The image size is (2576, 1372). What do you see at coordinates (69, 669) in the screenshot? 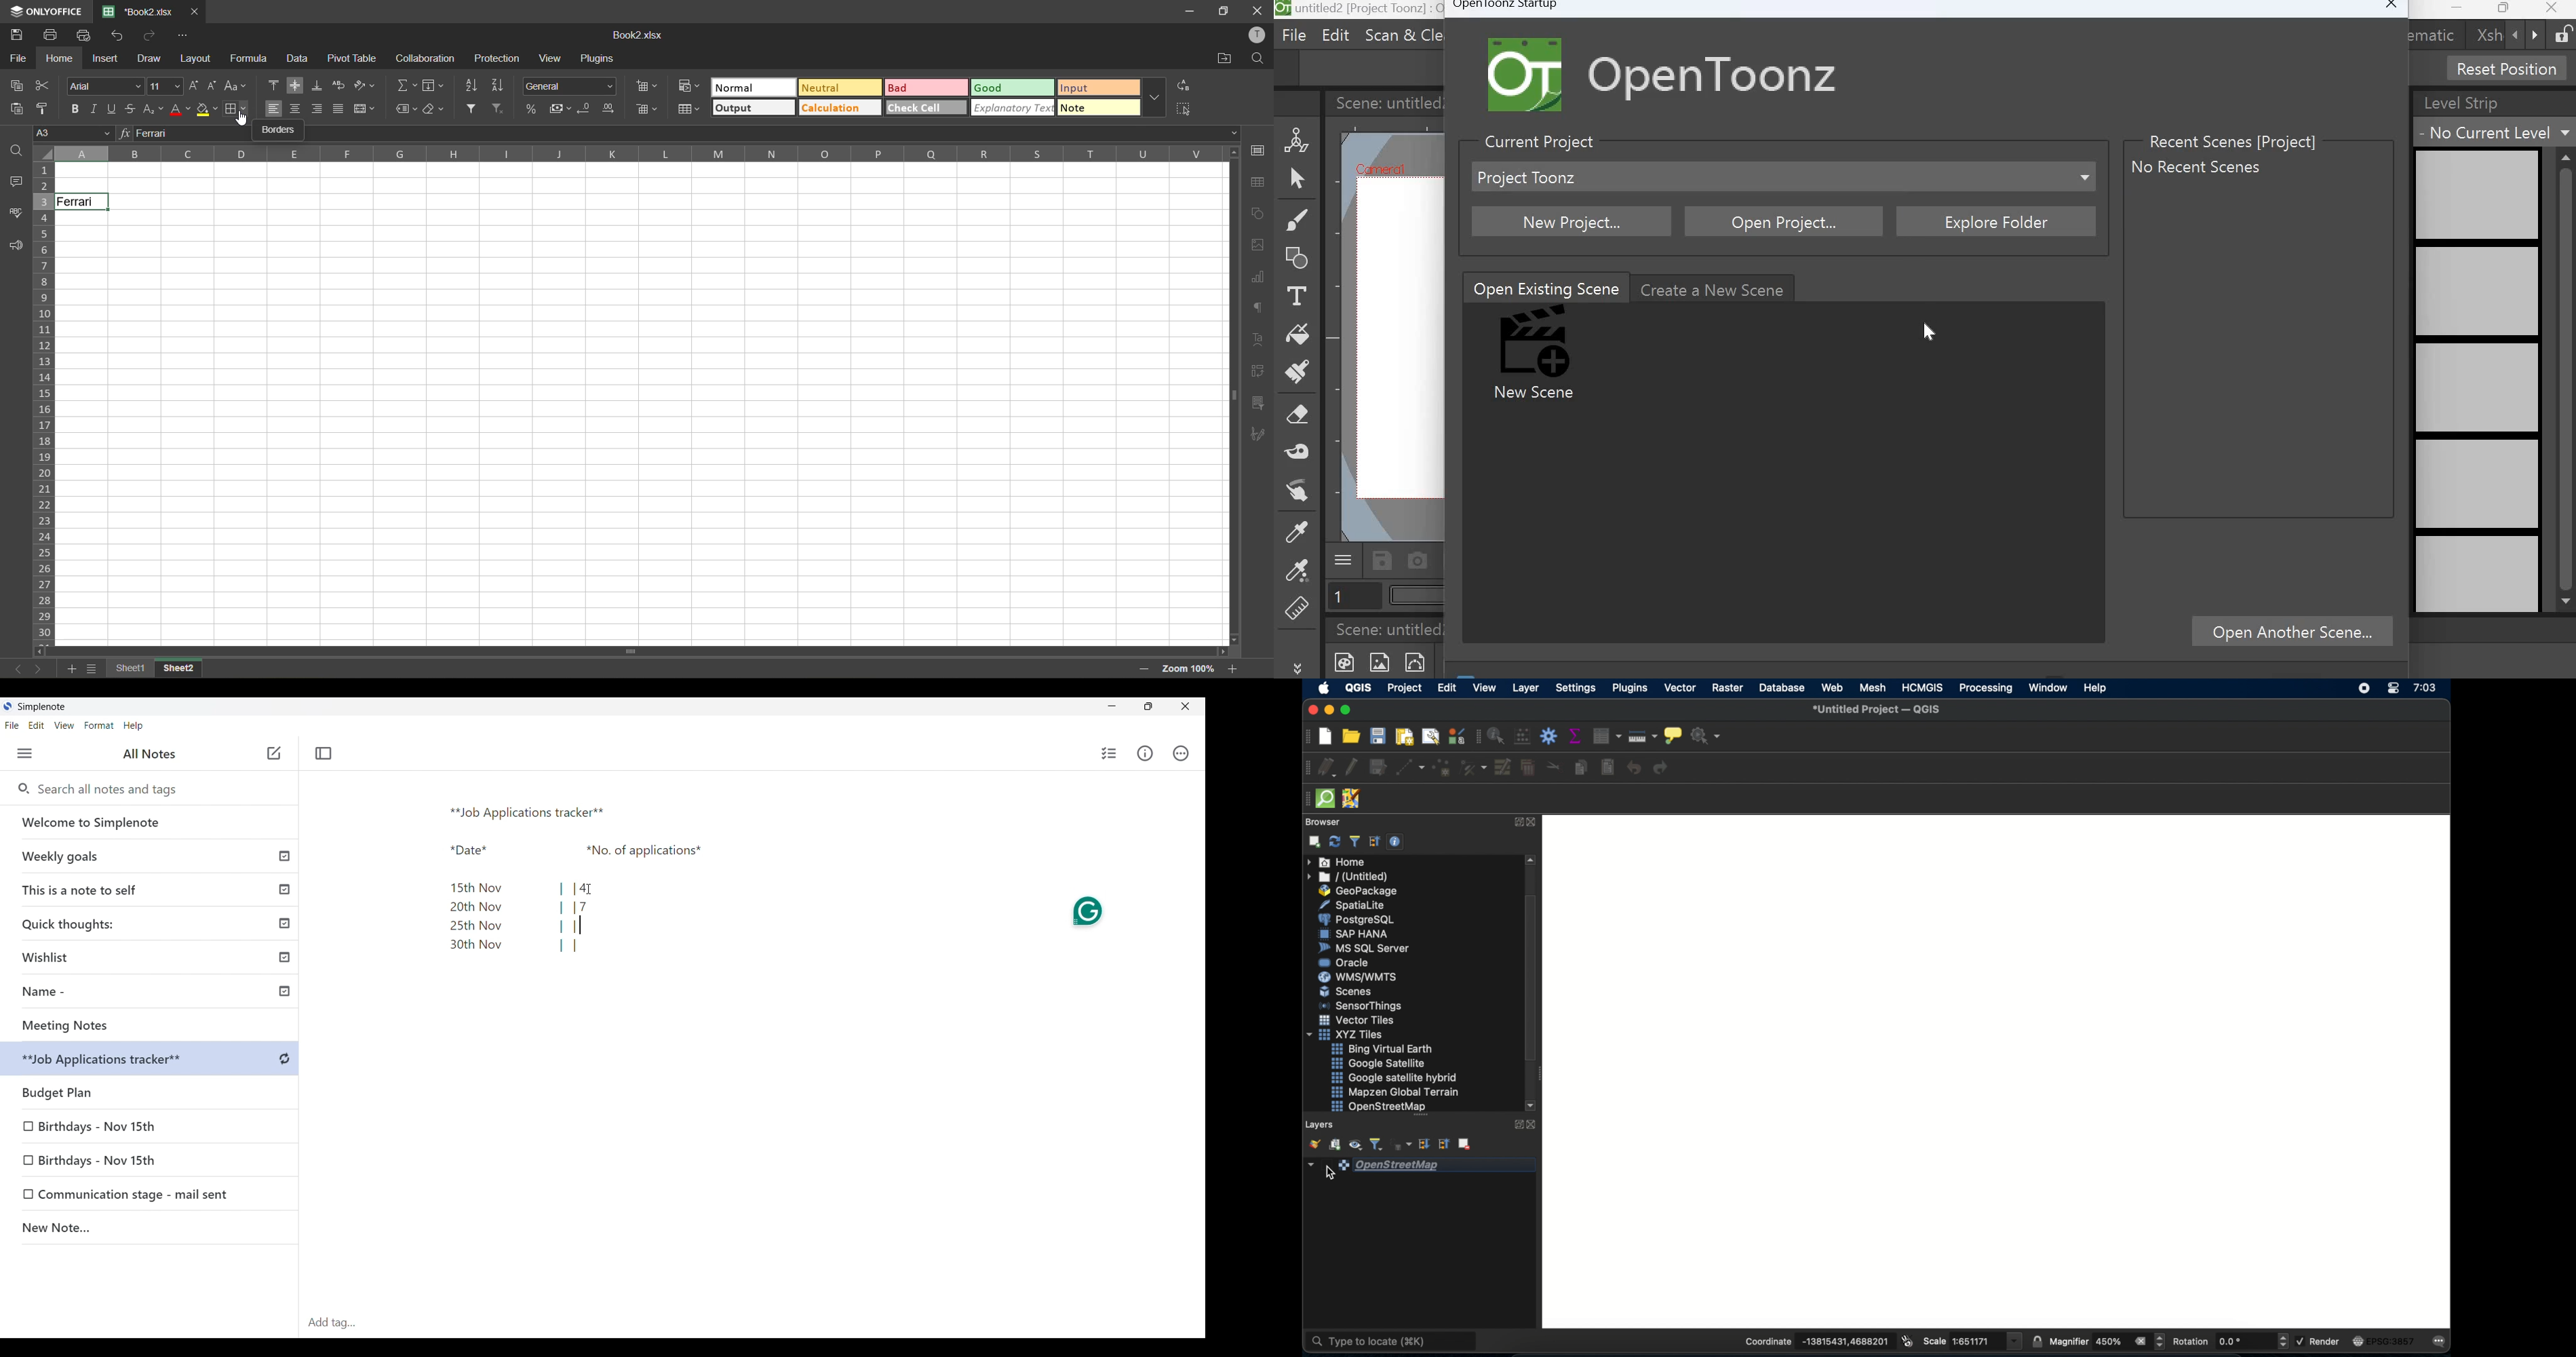
I see `add sheet` at bounding box center [69, 669].